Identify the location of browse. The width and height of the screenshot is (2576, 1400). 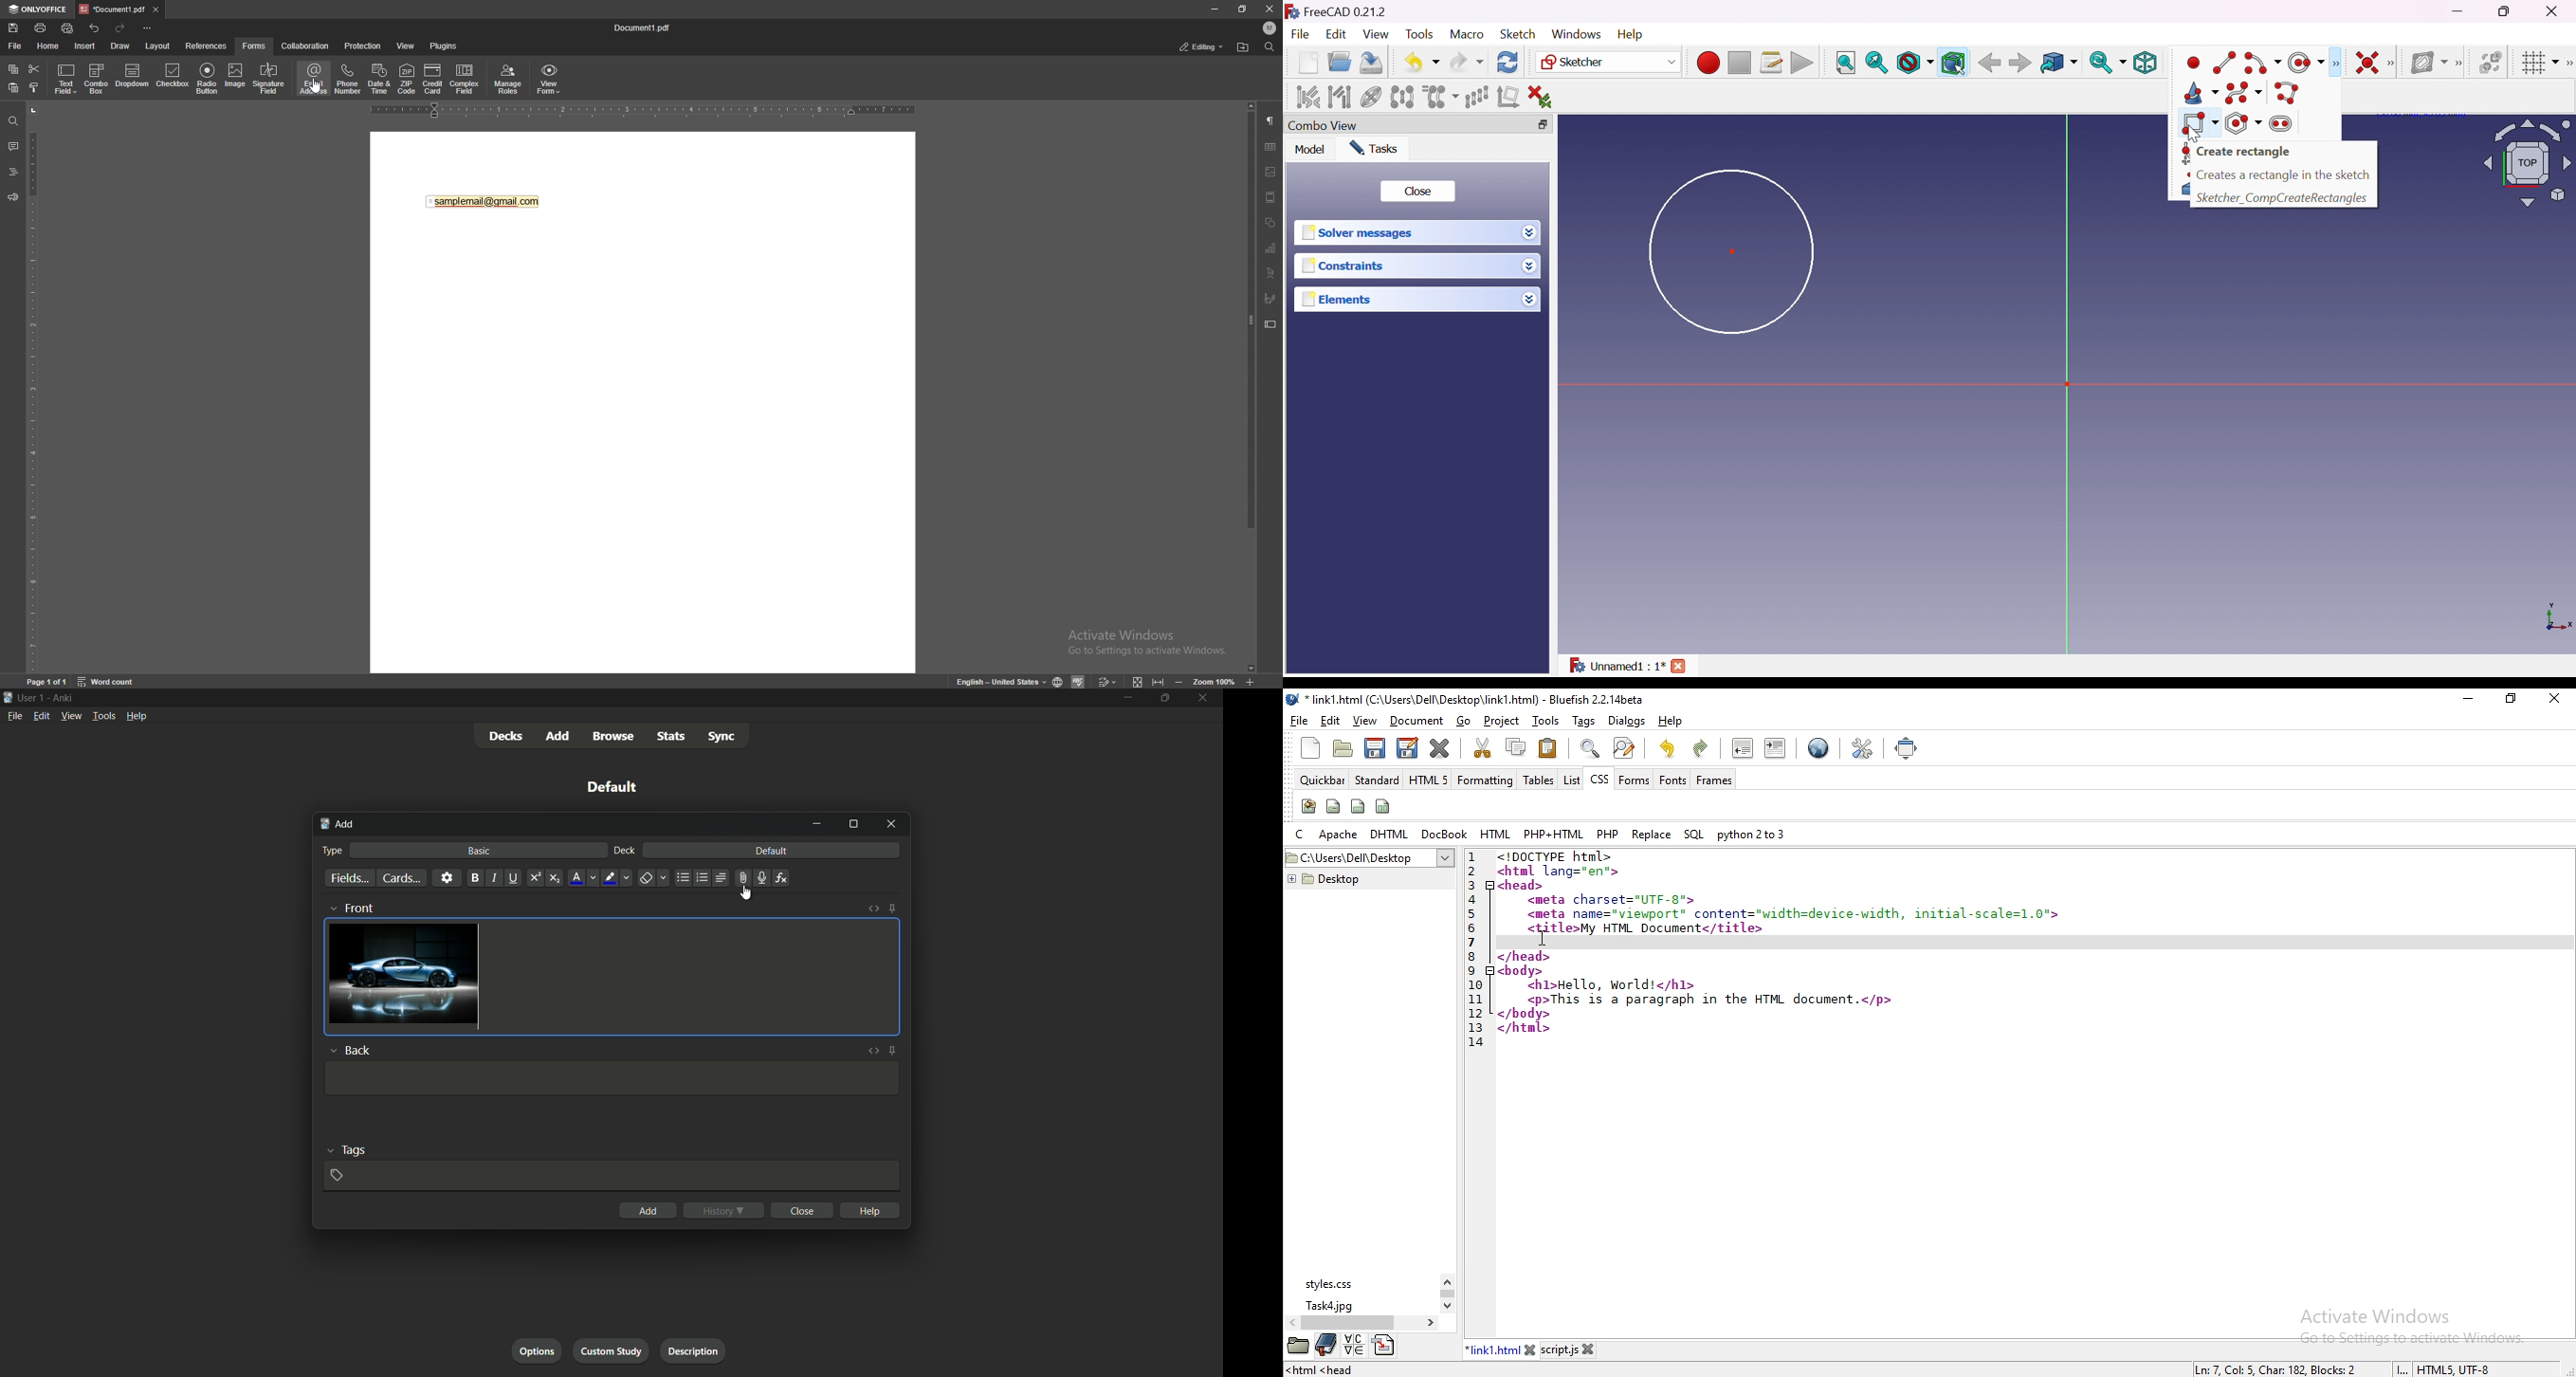
(612, 737).